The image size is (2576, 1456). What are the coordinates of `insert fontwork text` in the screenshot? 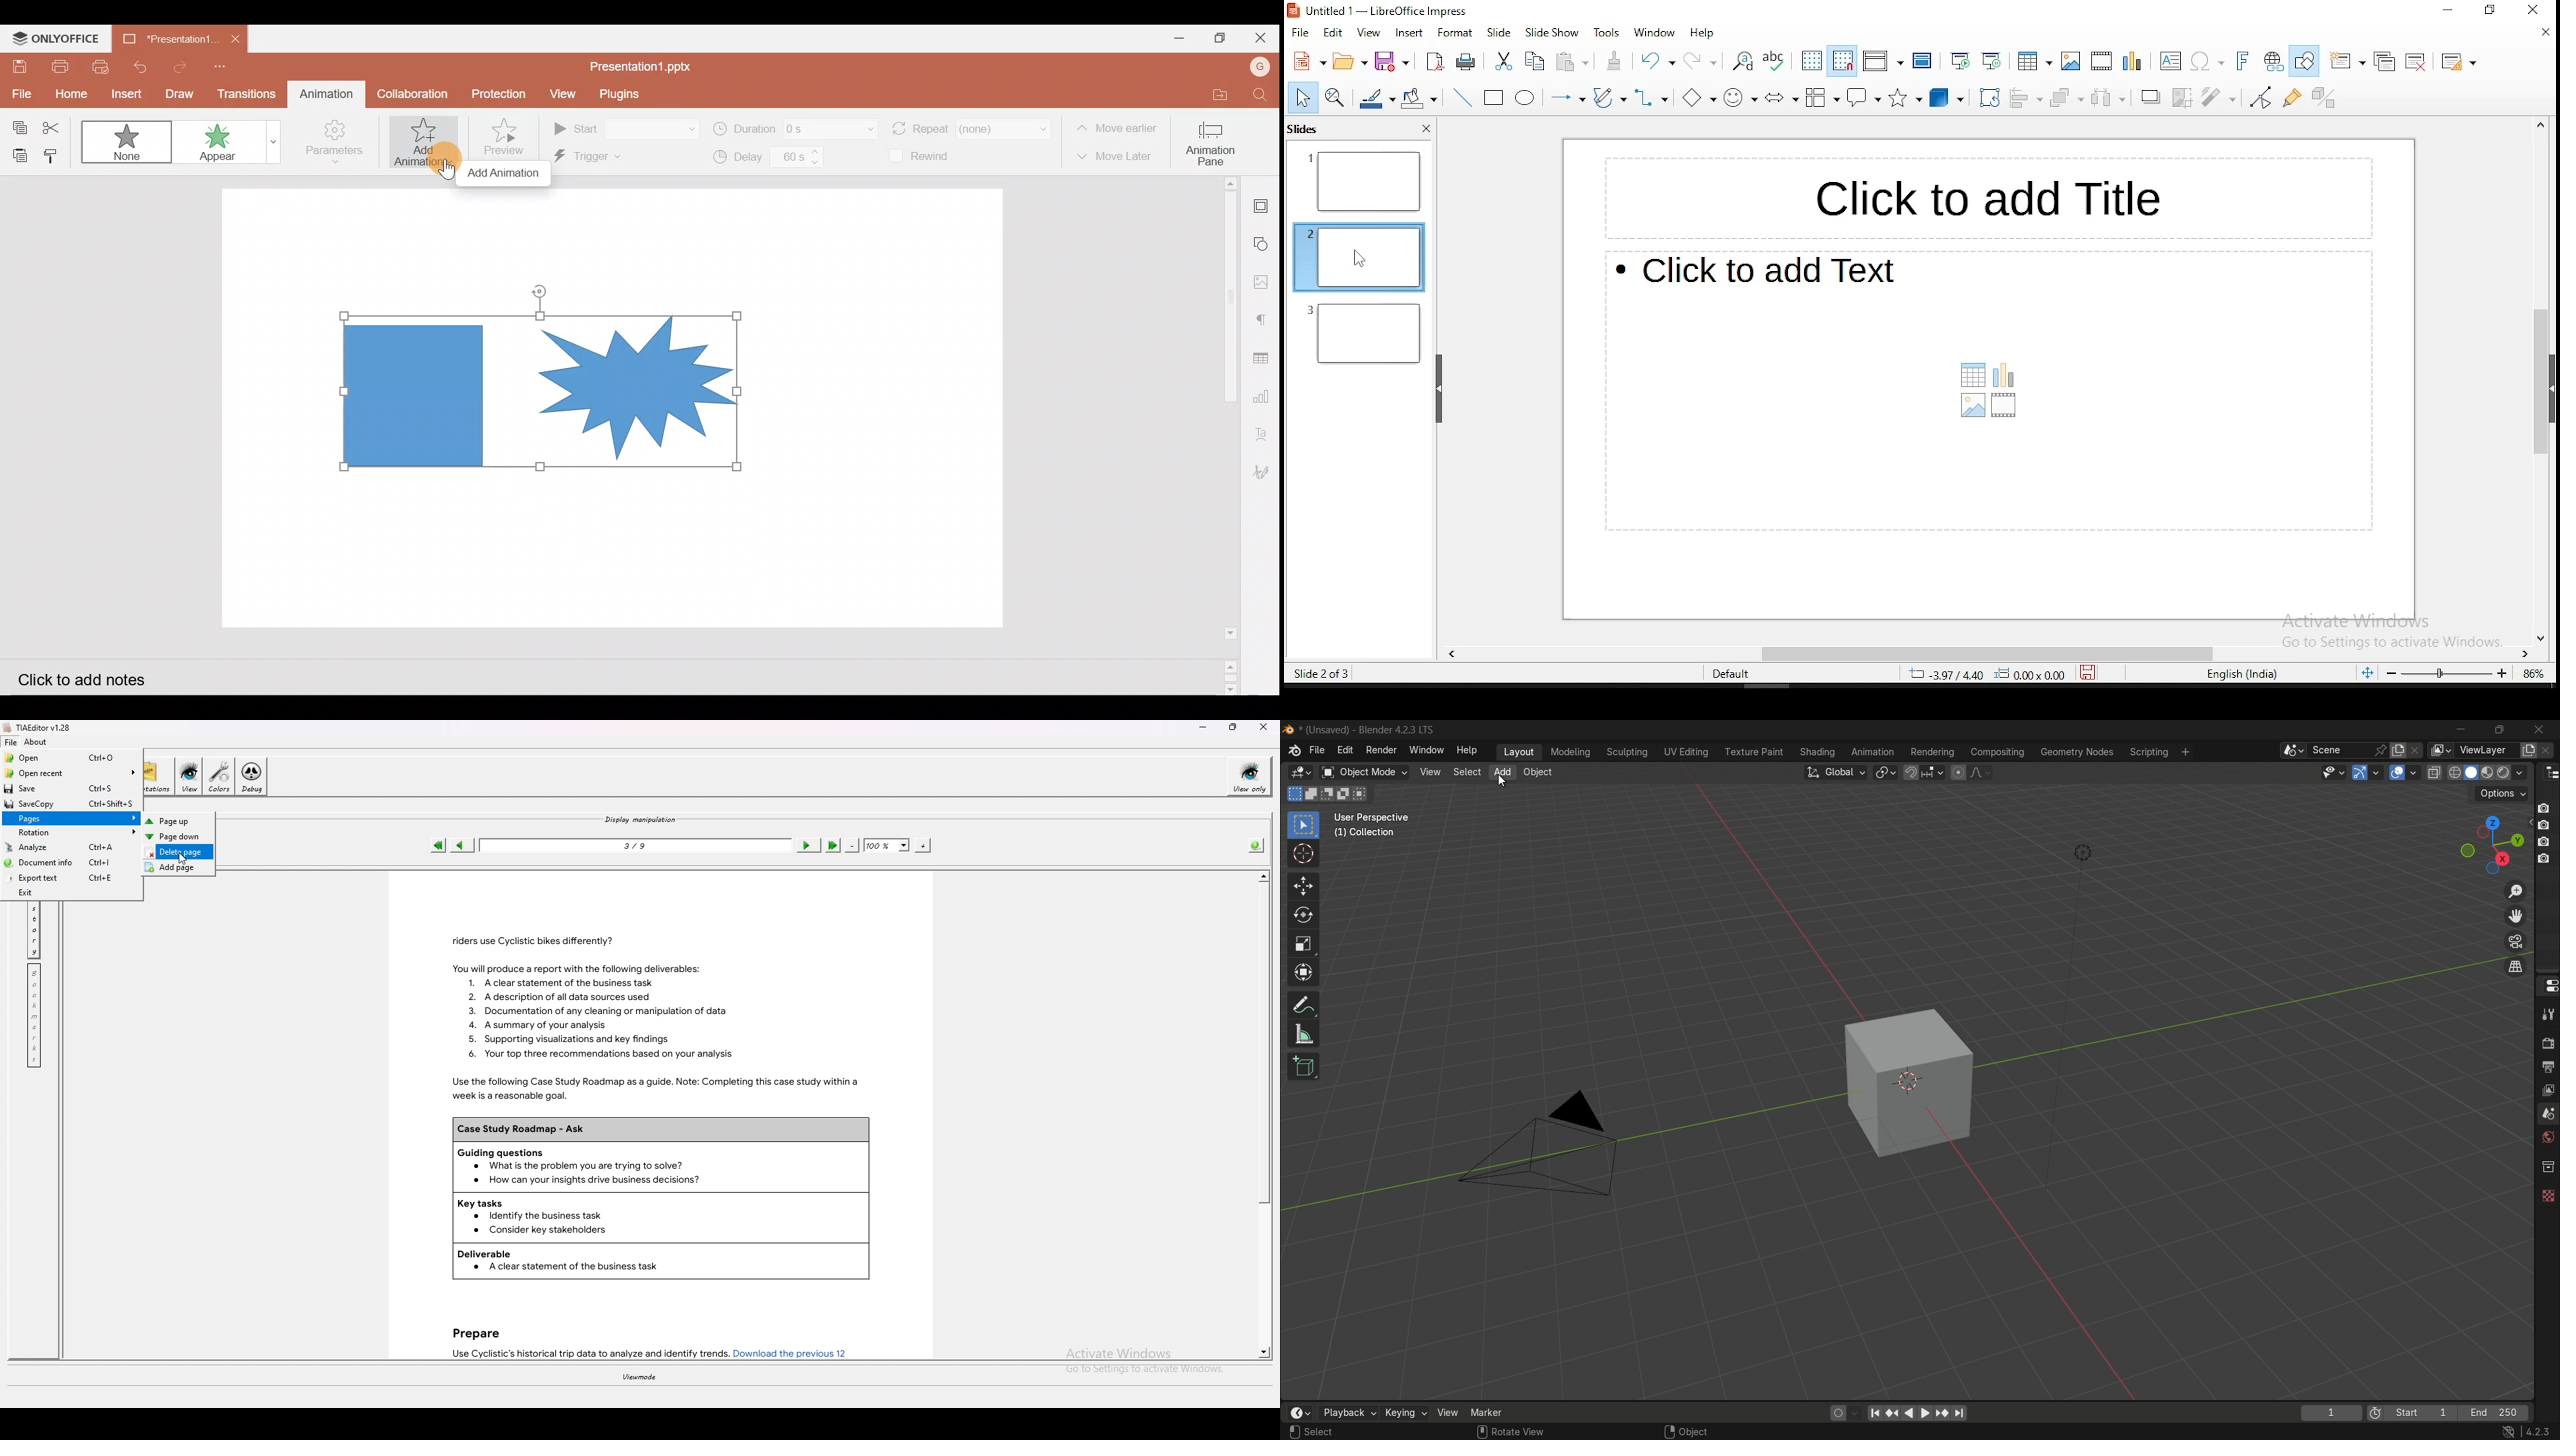 It's located at (2244, 60).